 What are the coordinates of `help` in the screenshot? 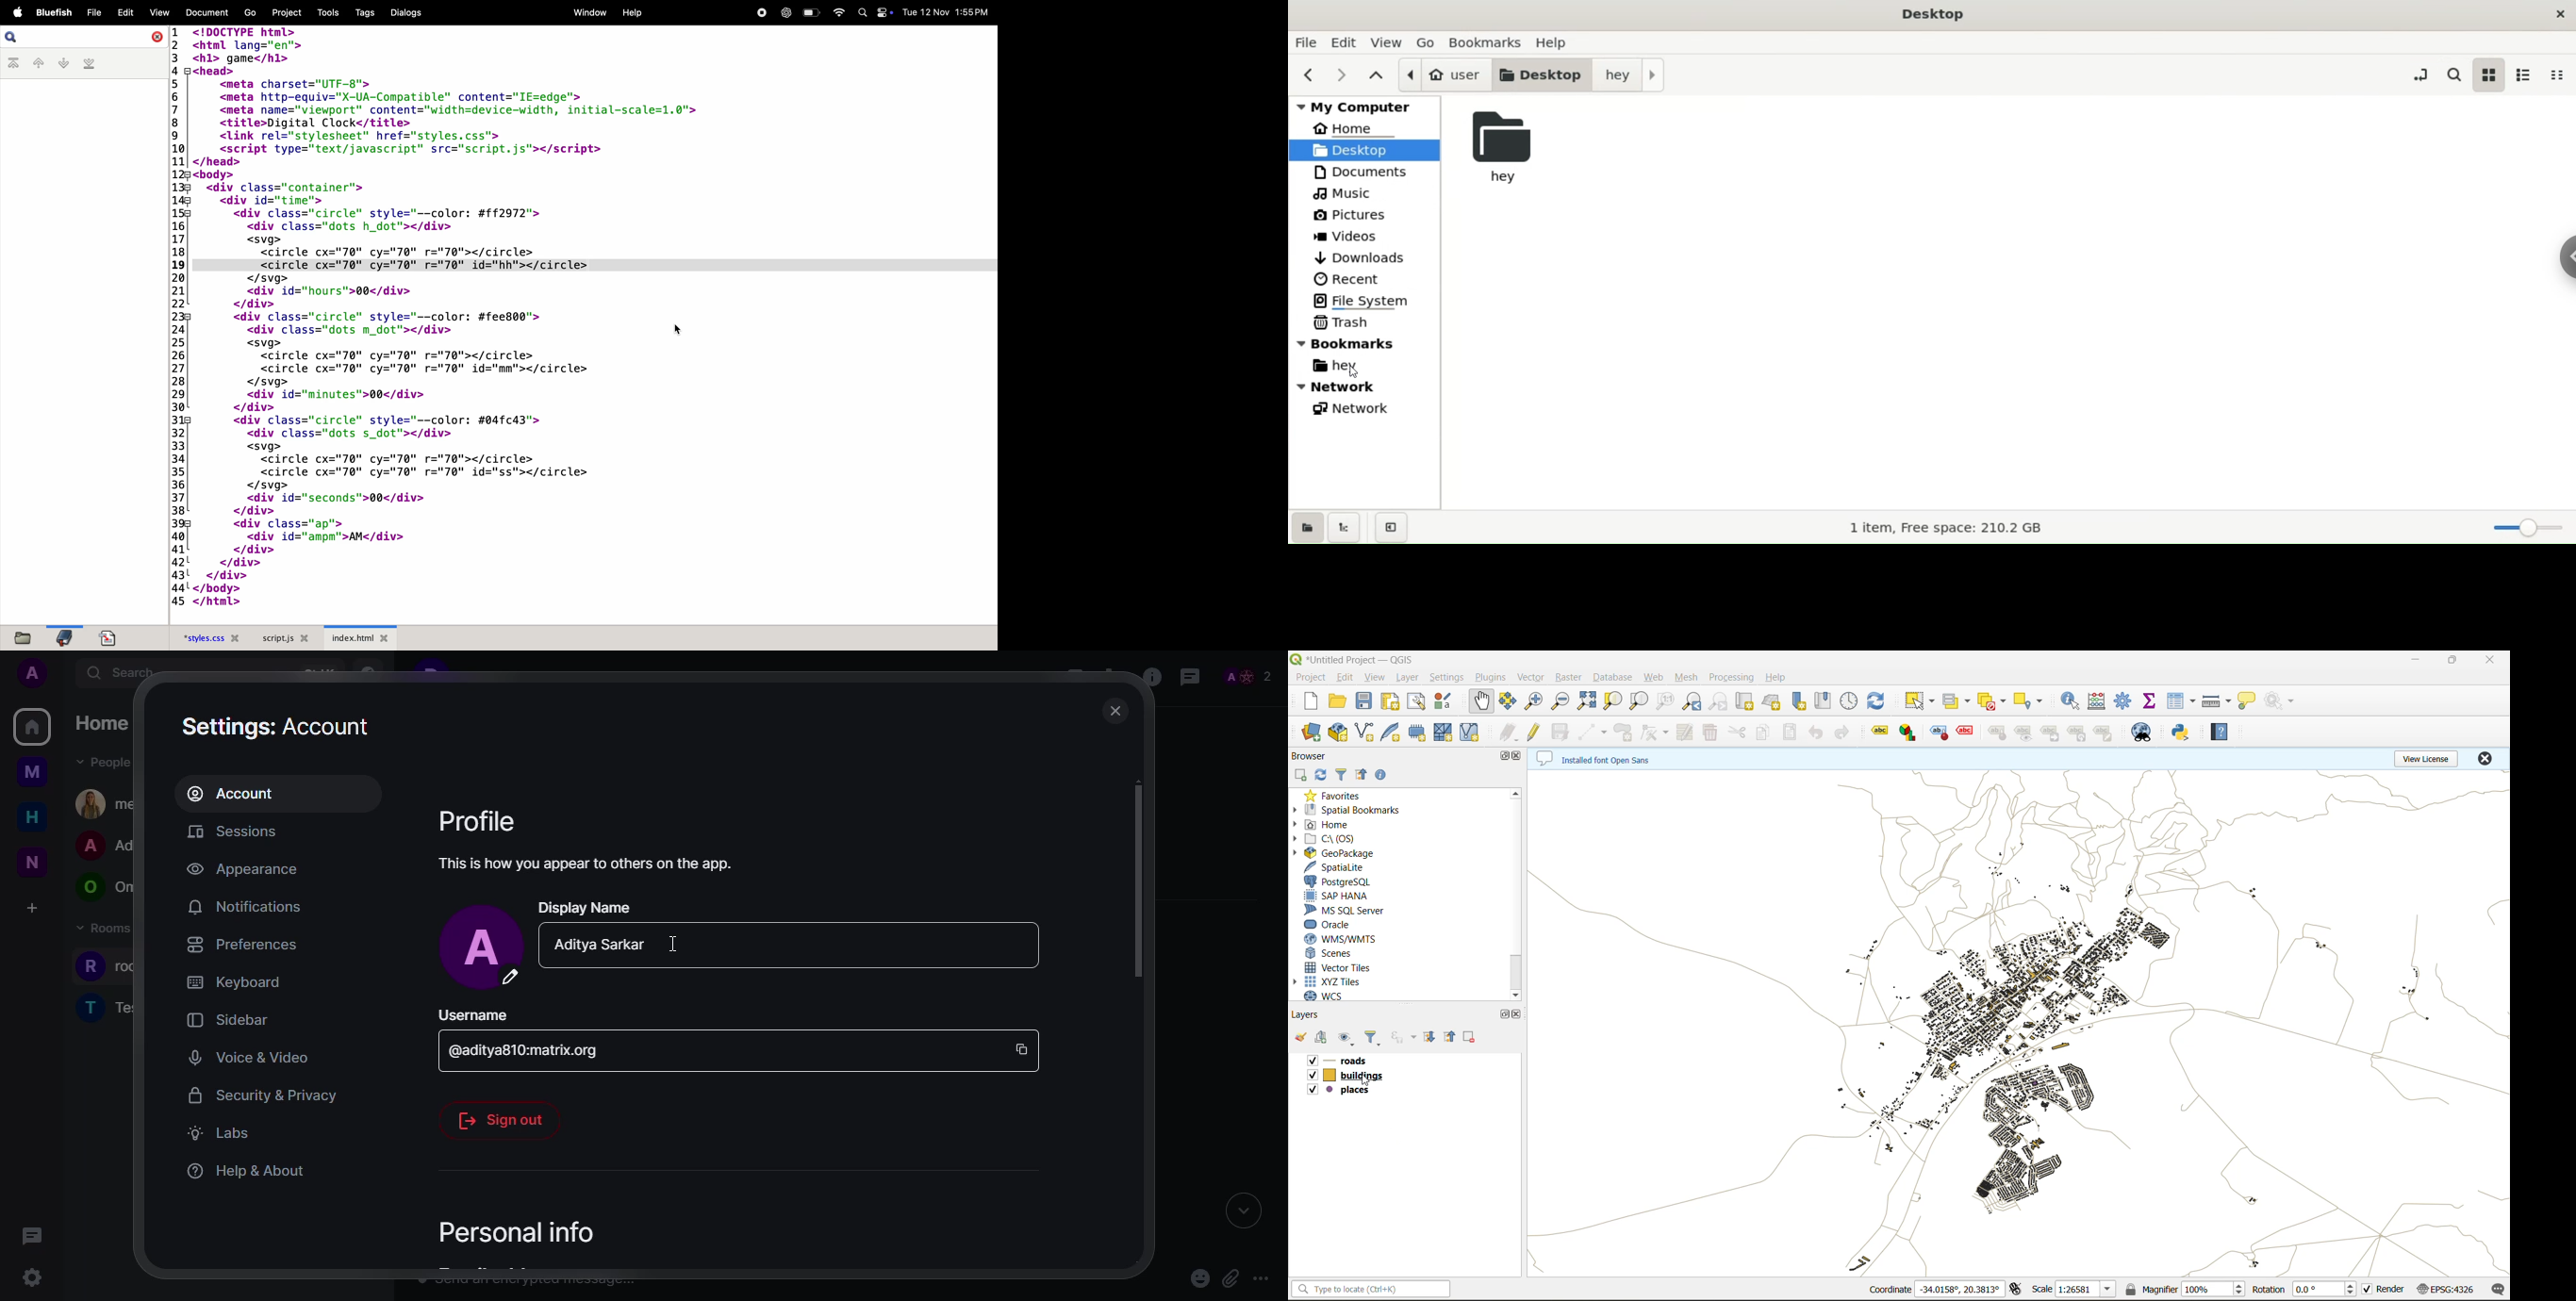 It's located at (633, 13).